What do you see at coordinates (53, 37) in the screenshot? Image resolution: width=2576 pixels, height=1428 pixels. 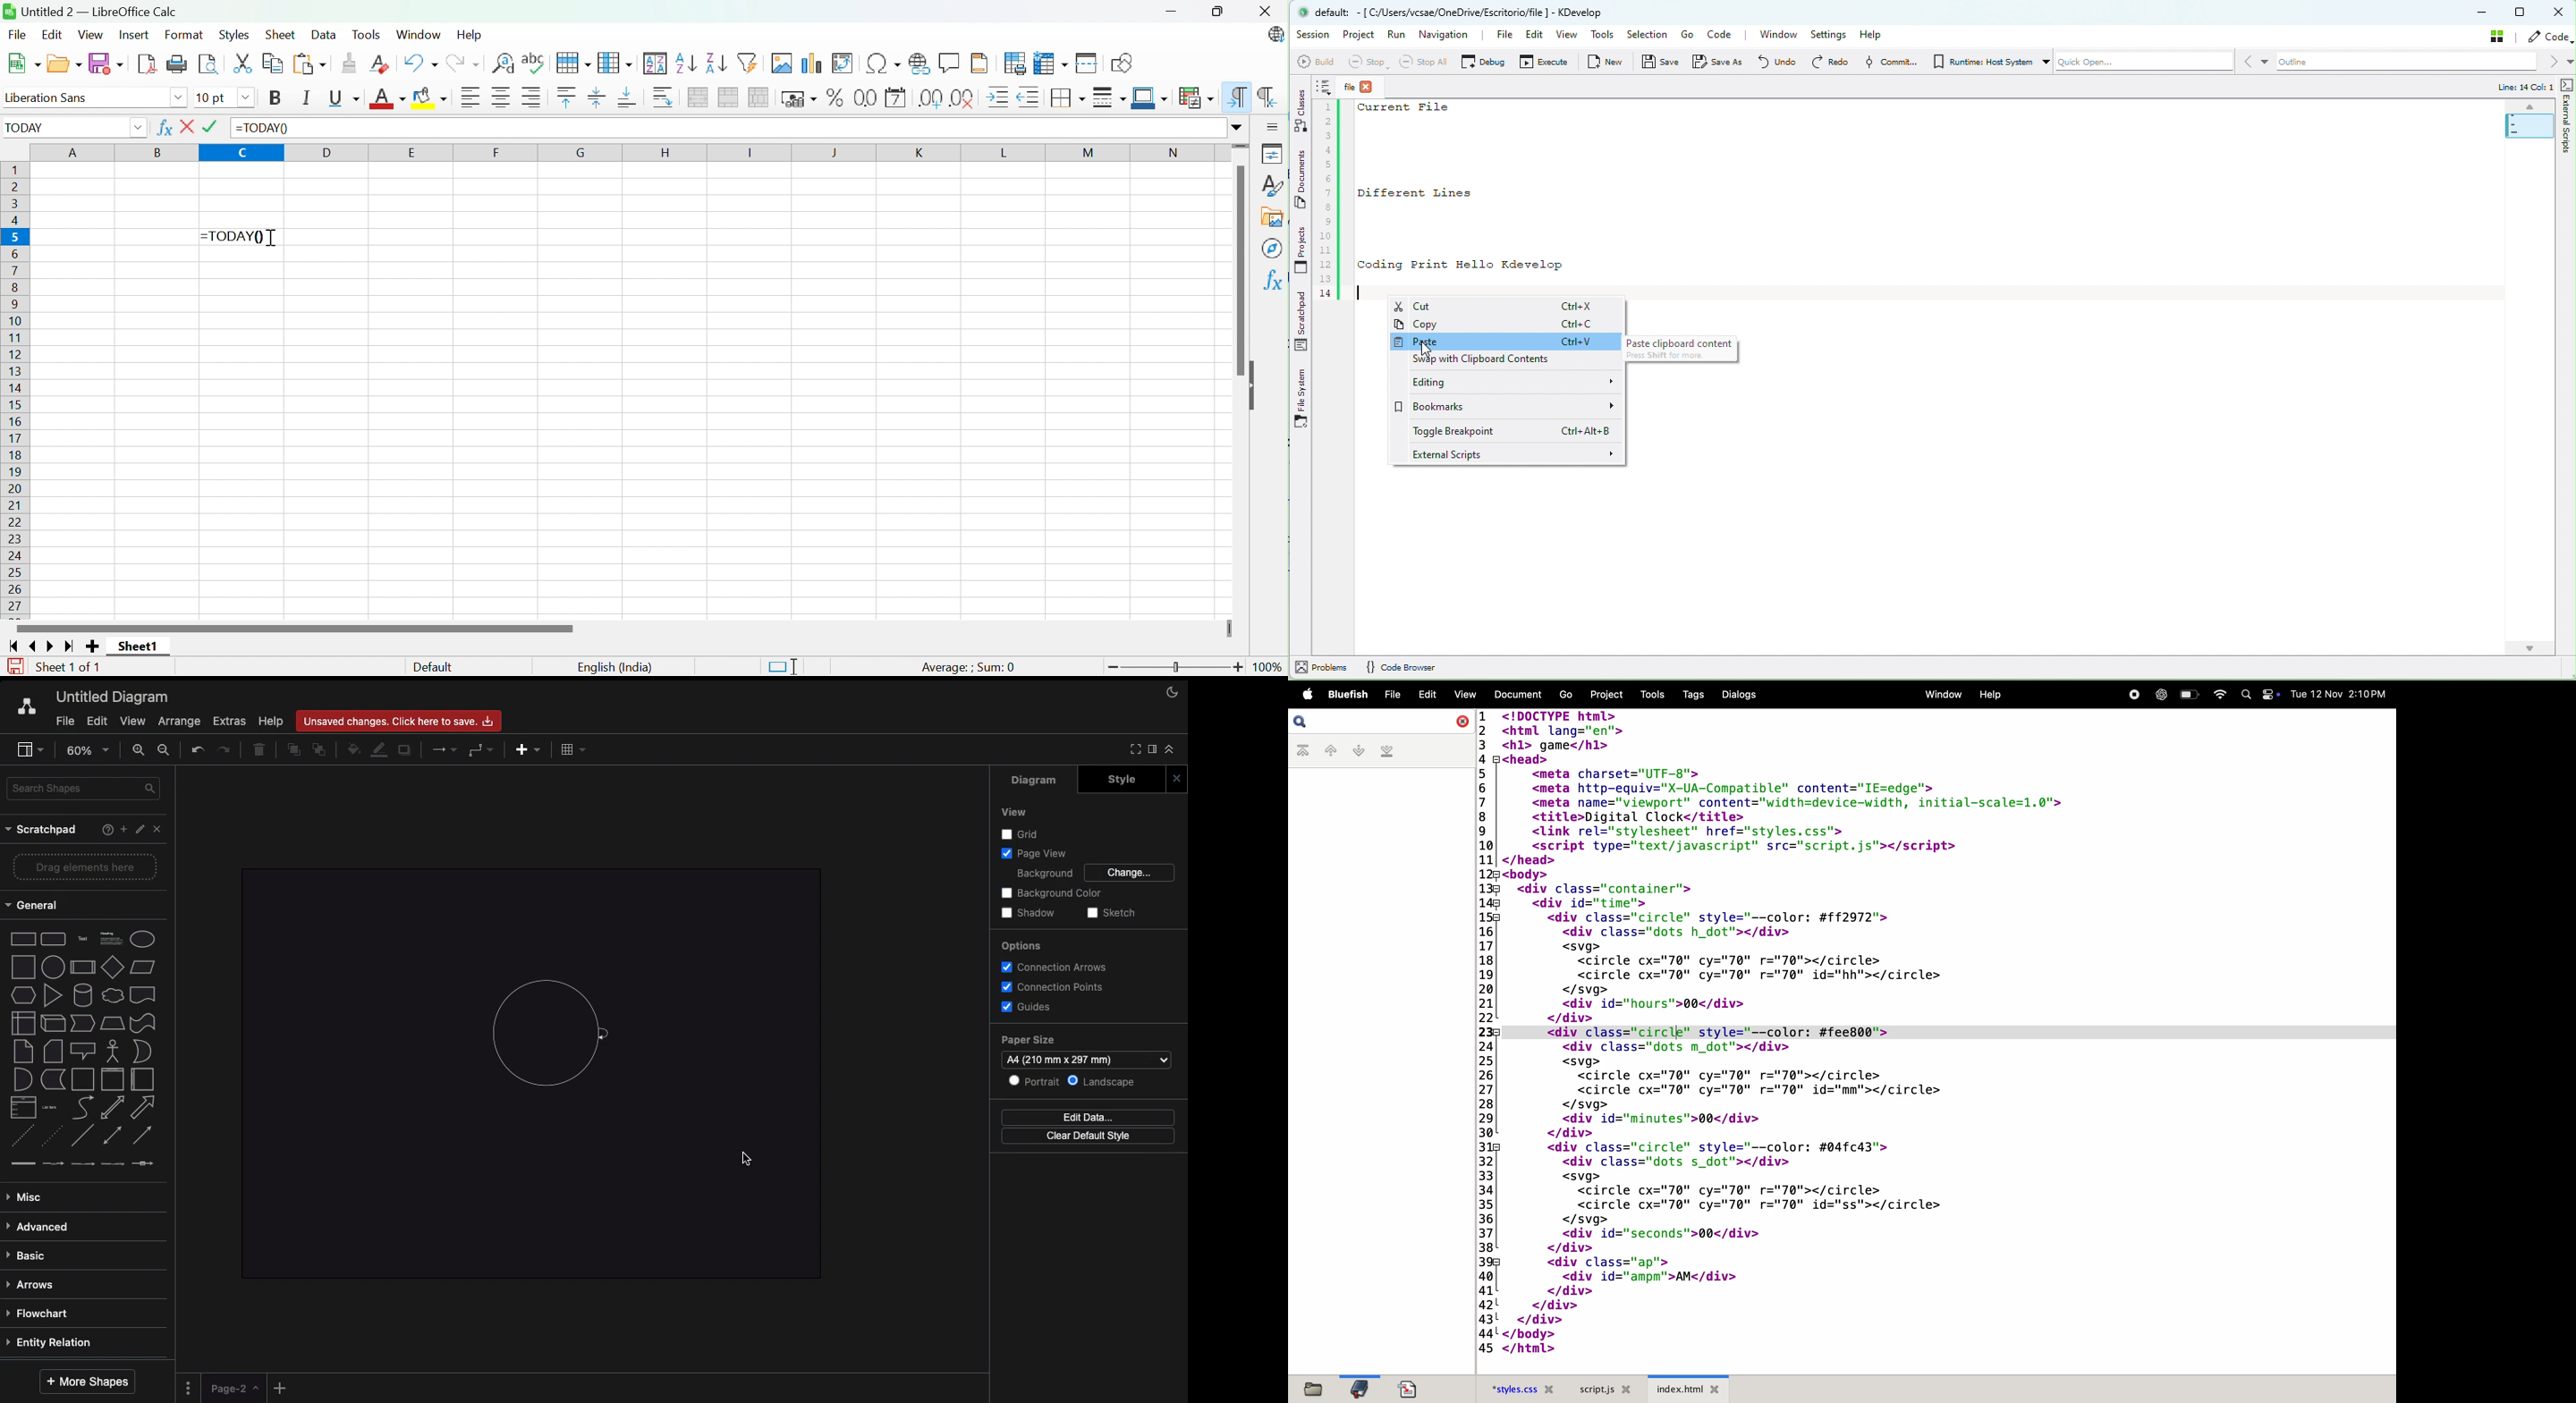 I see `Edit` at bounding box center [53, 37].